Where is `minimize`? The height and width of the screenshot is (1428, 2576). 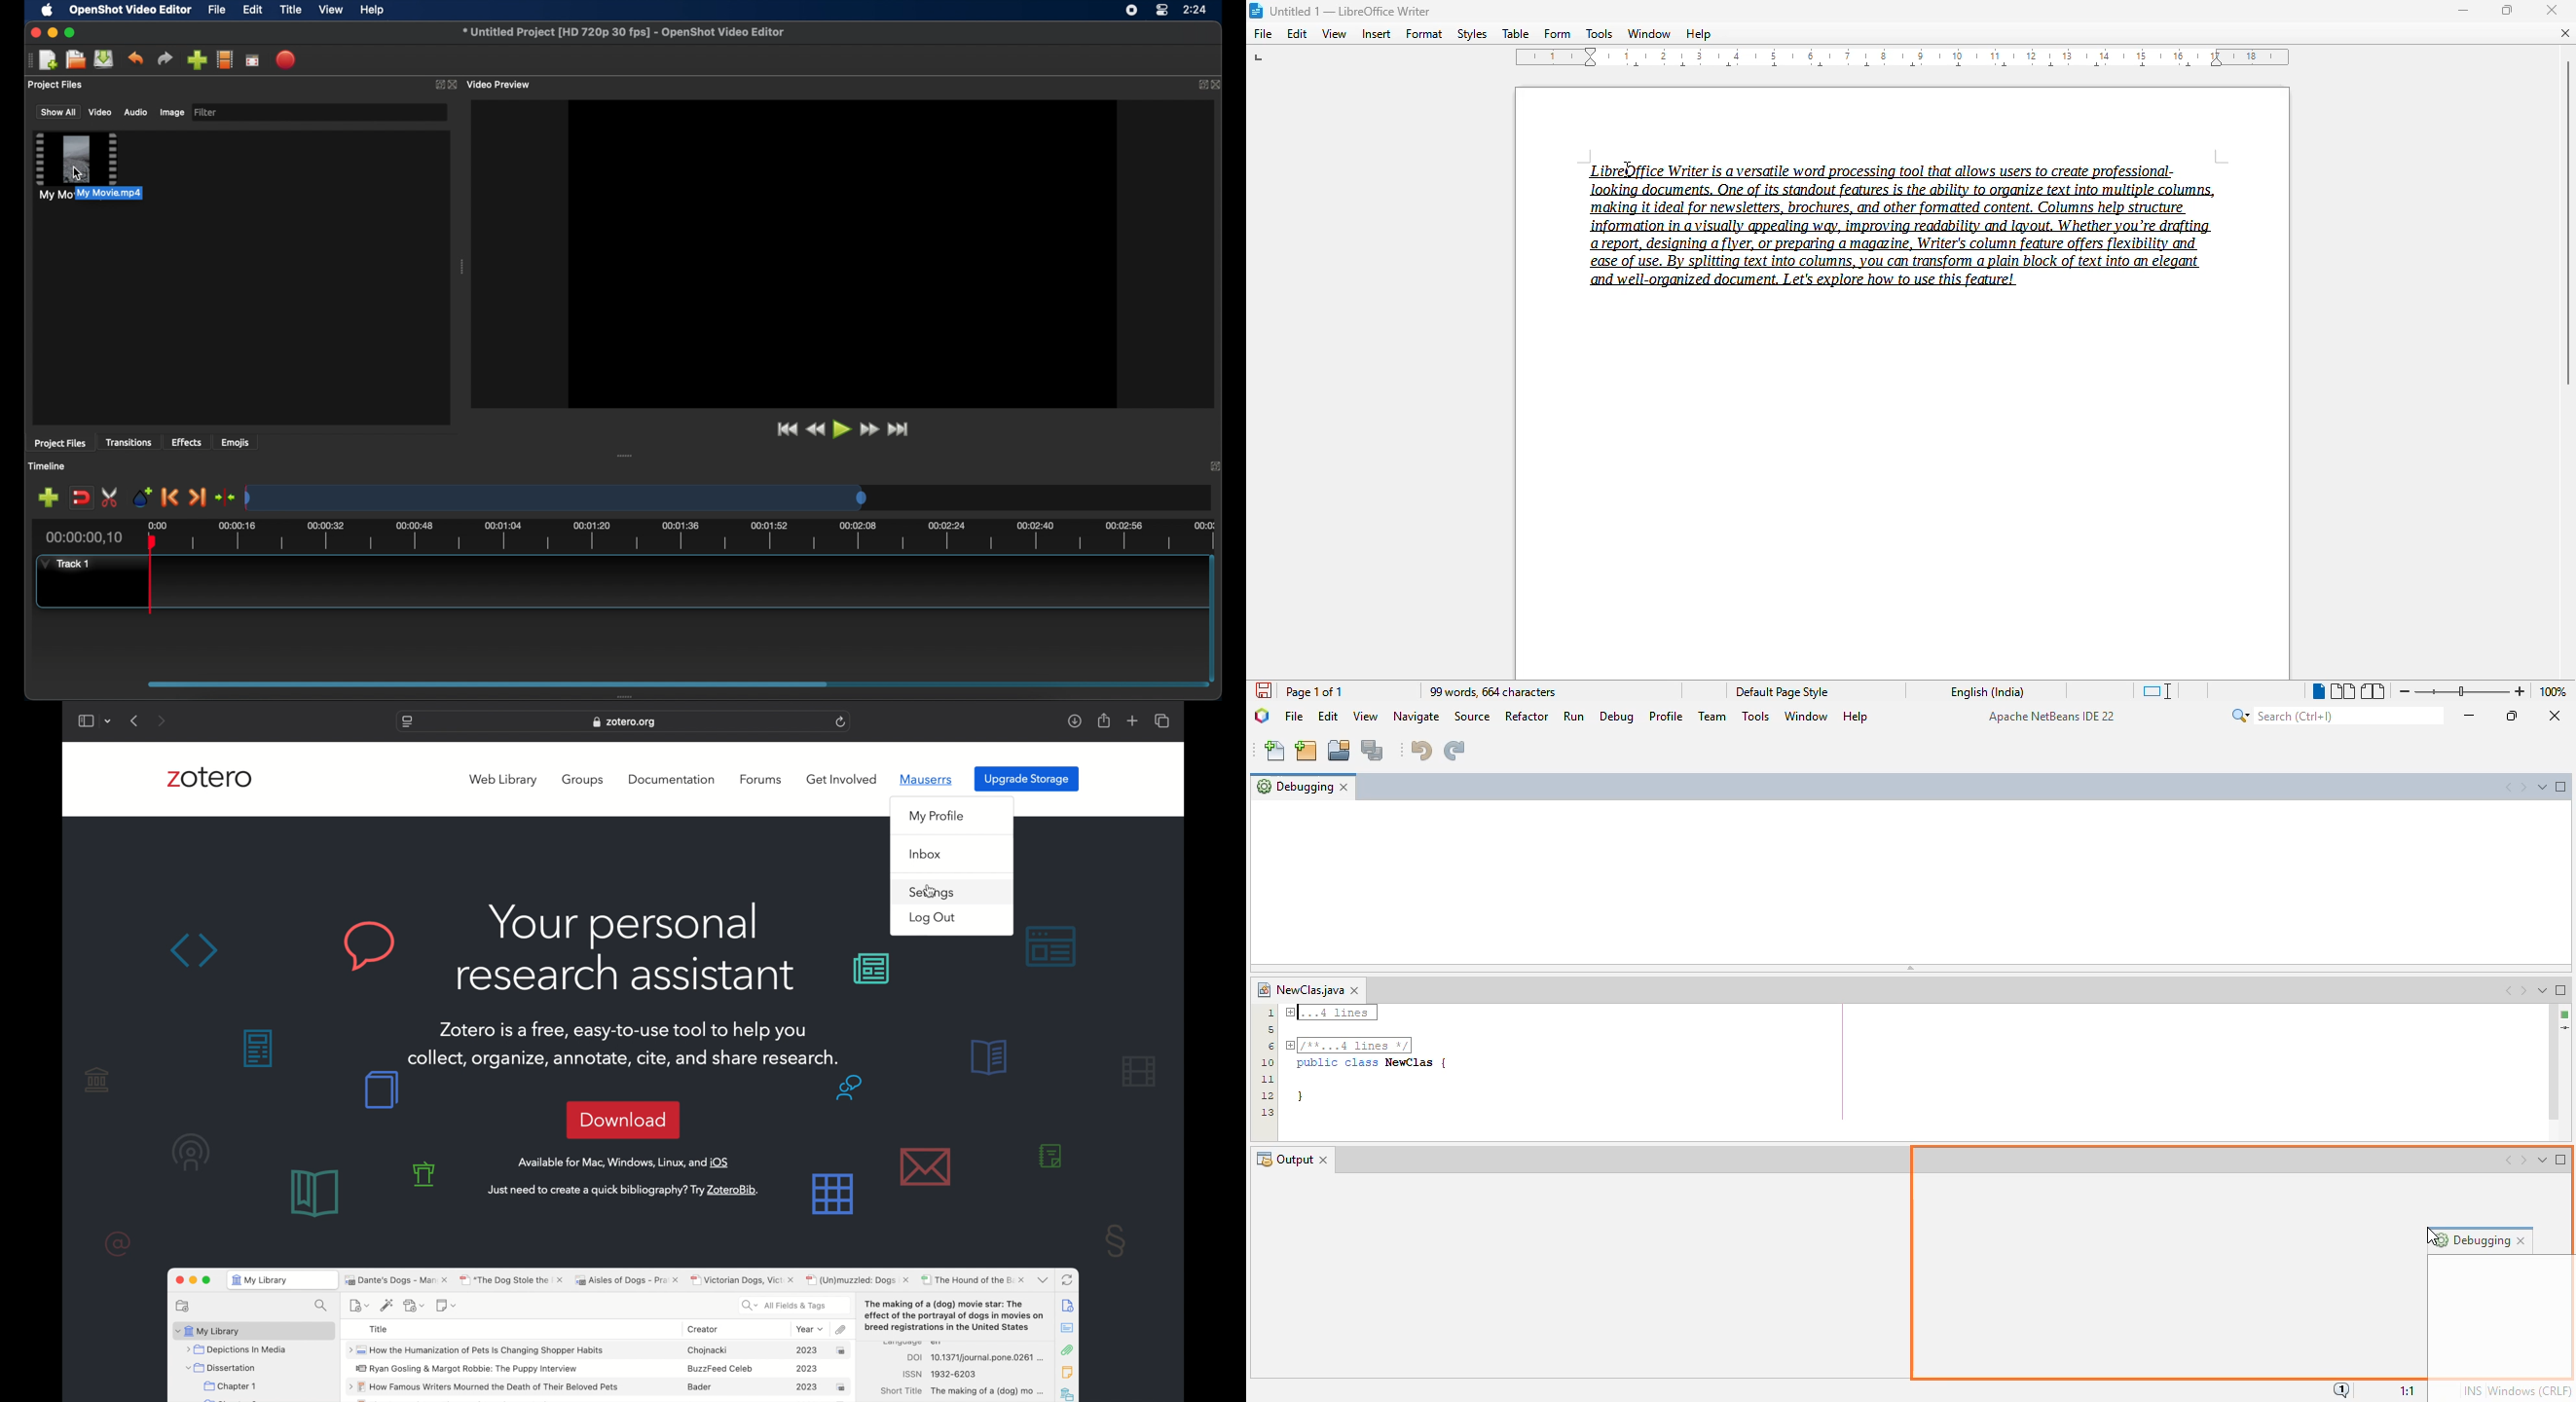
minimize is located at coordinates (2464, 10).